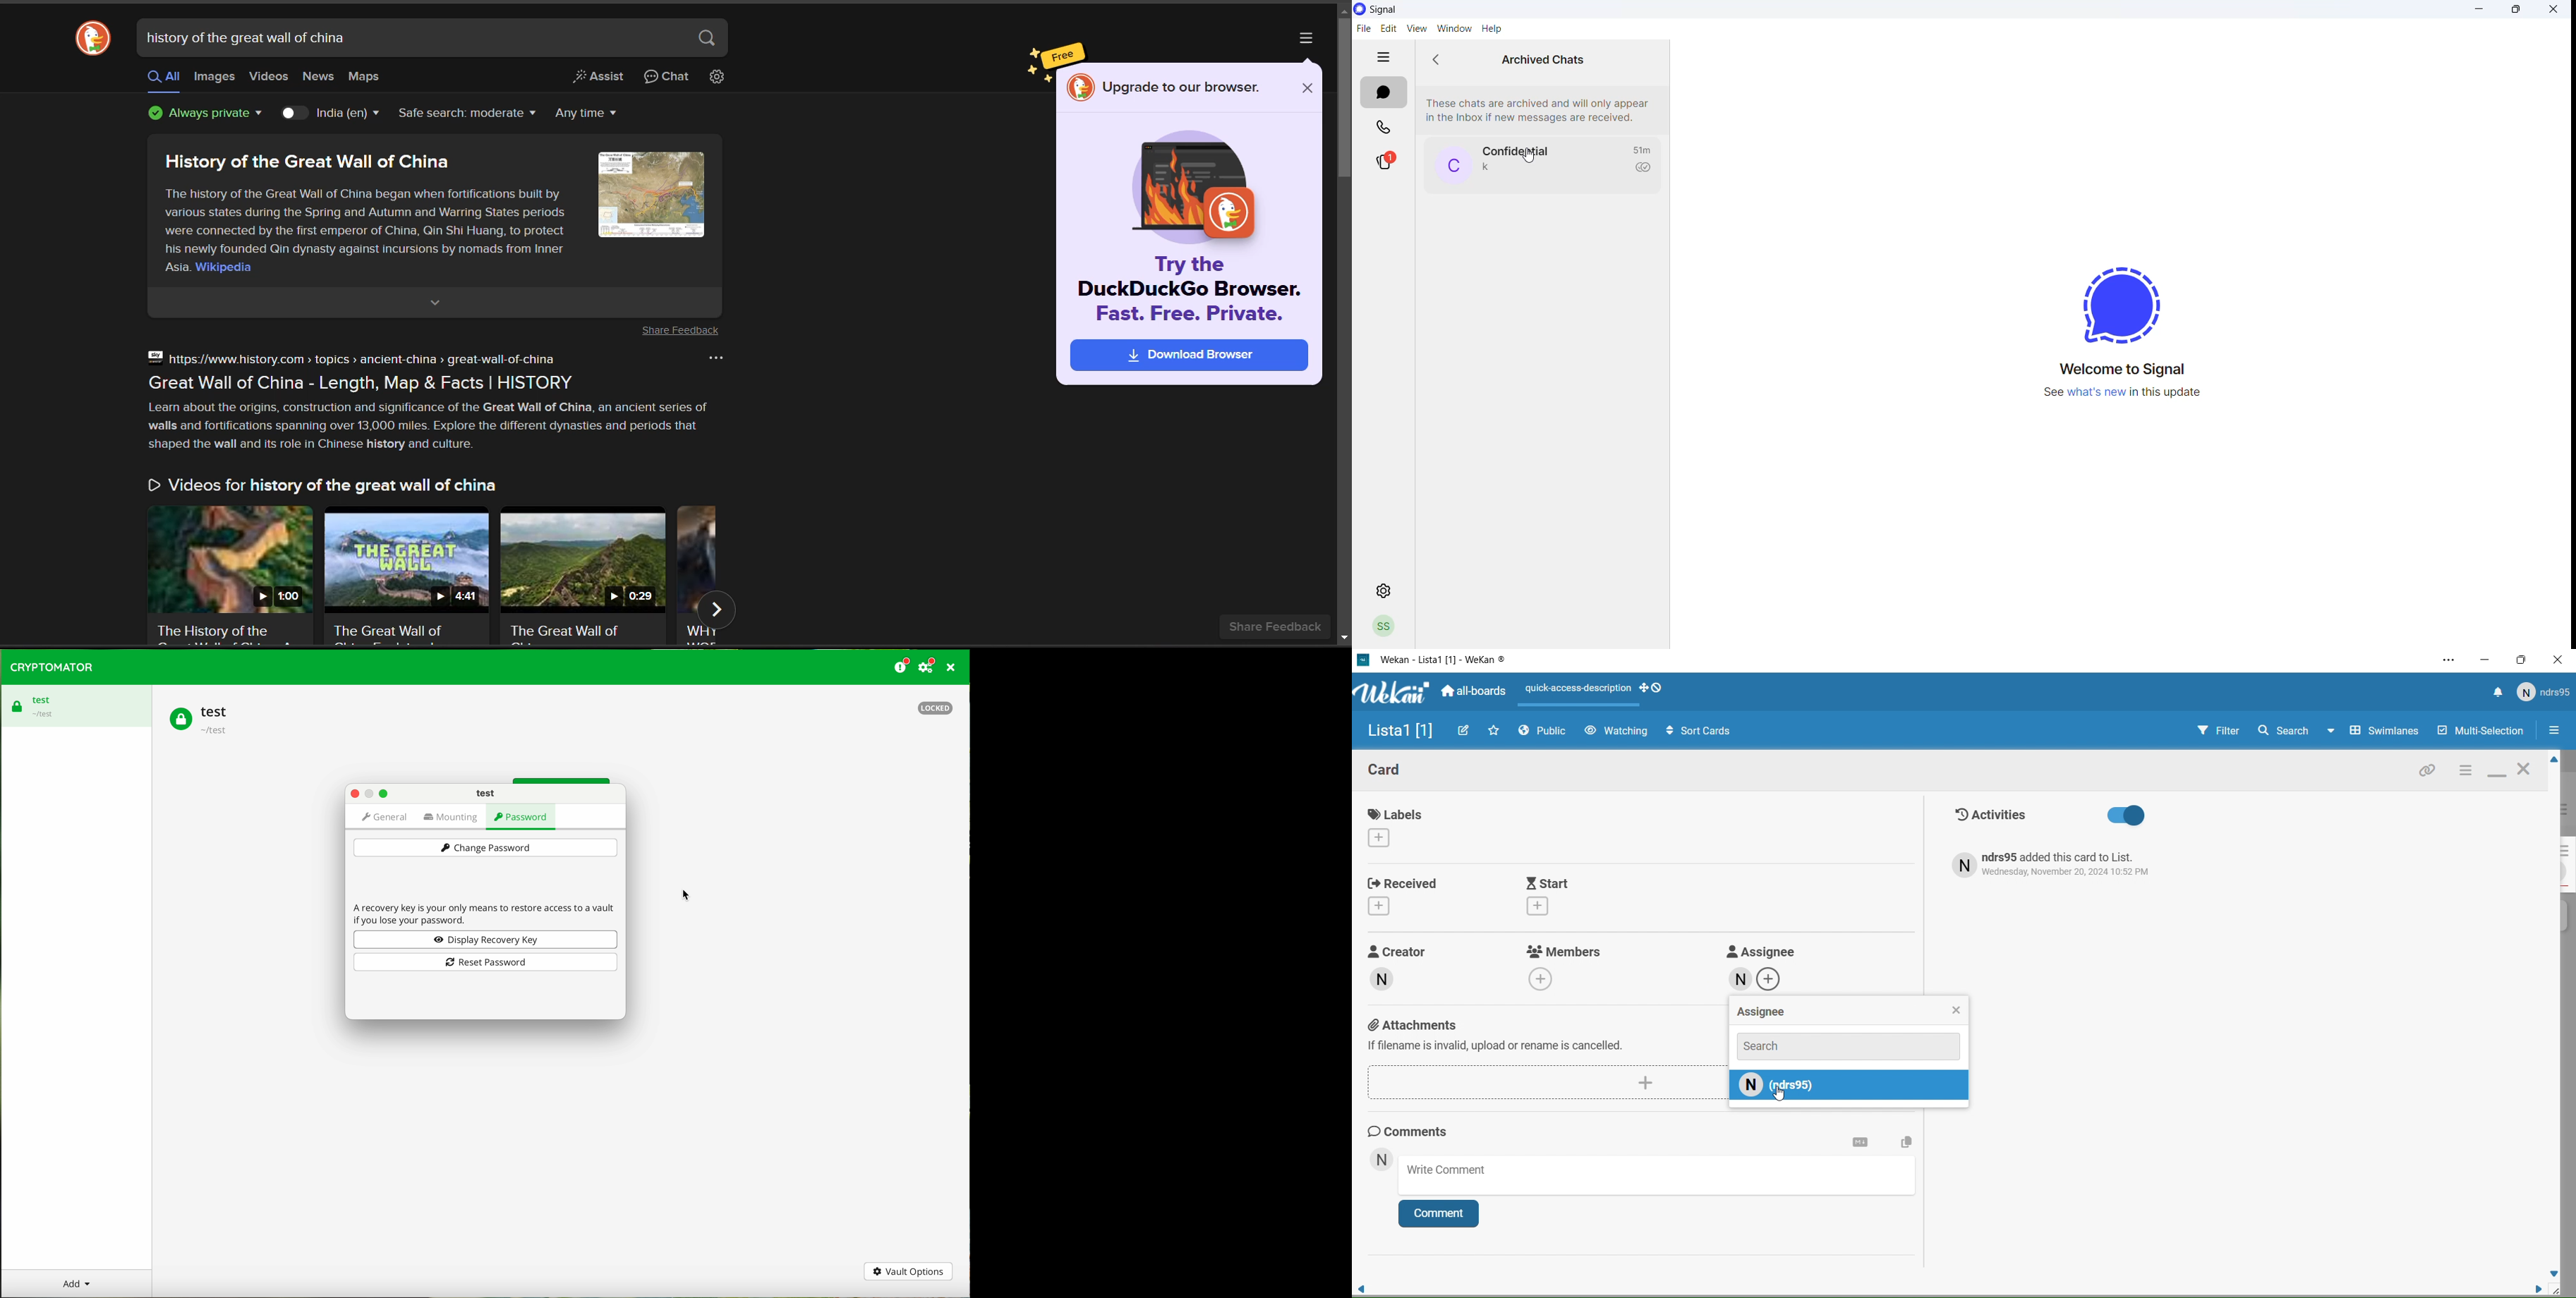 This screenshot has height=1316, width=2576. I want to click on Edit, so click(1465, 730).